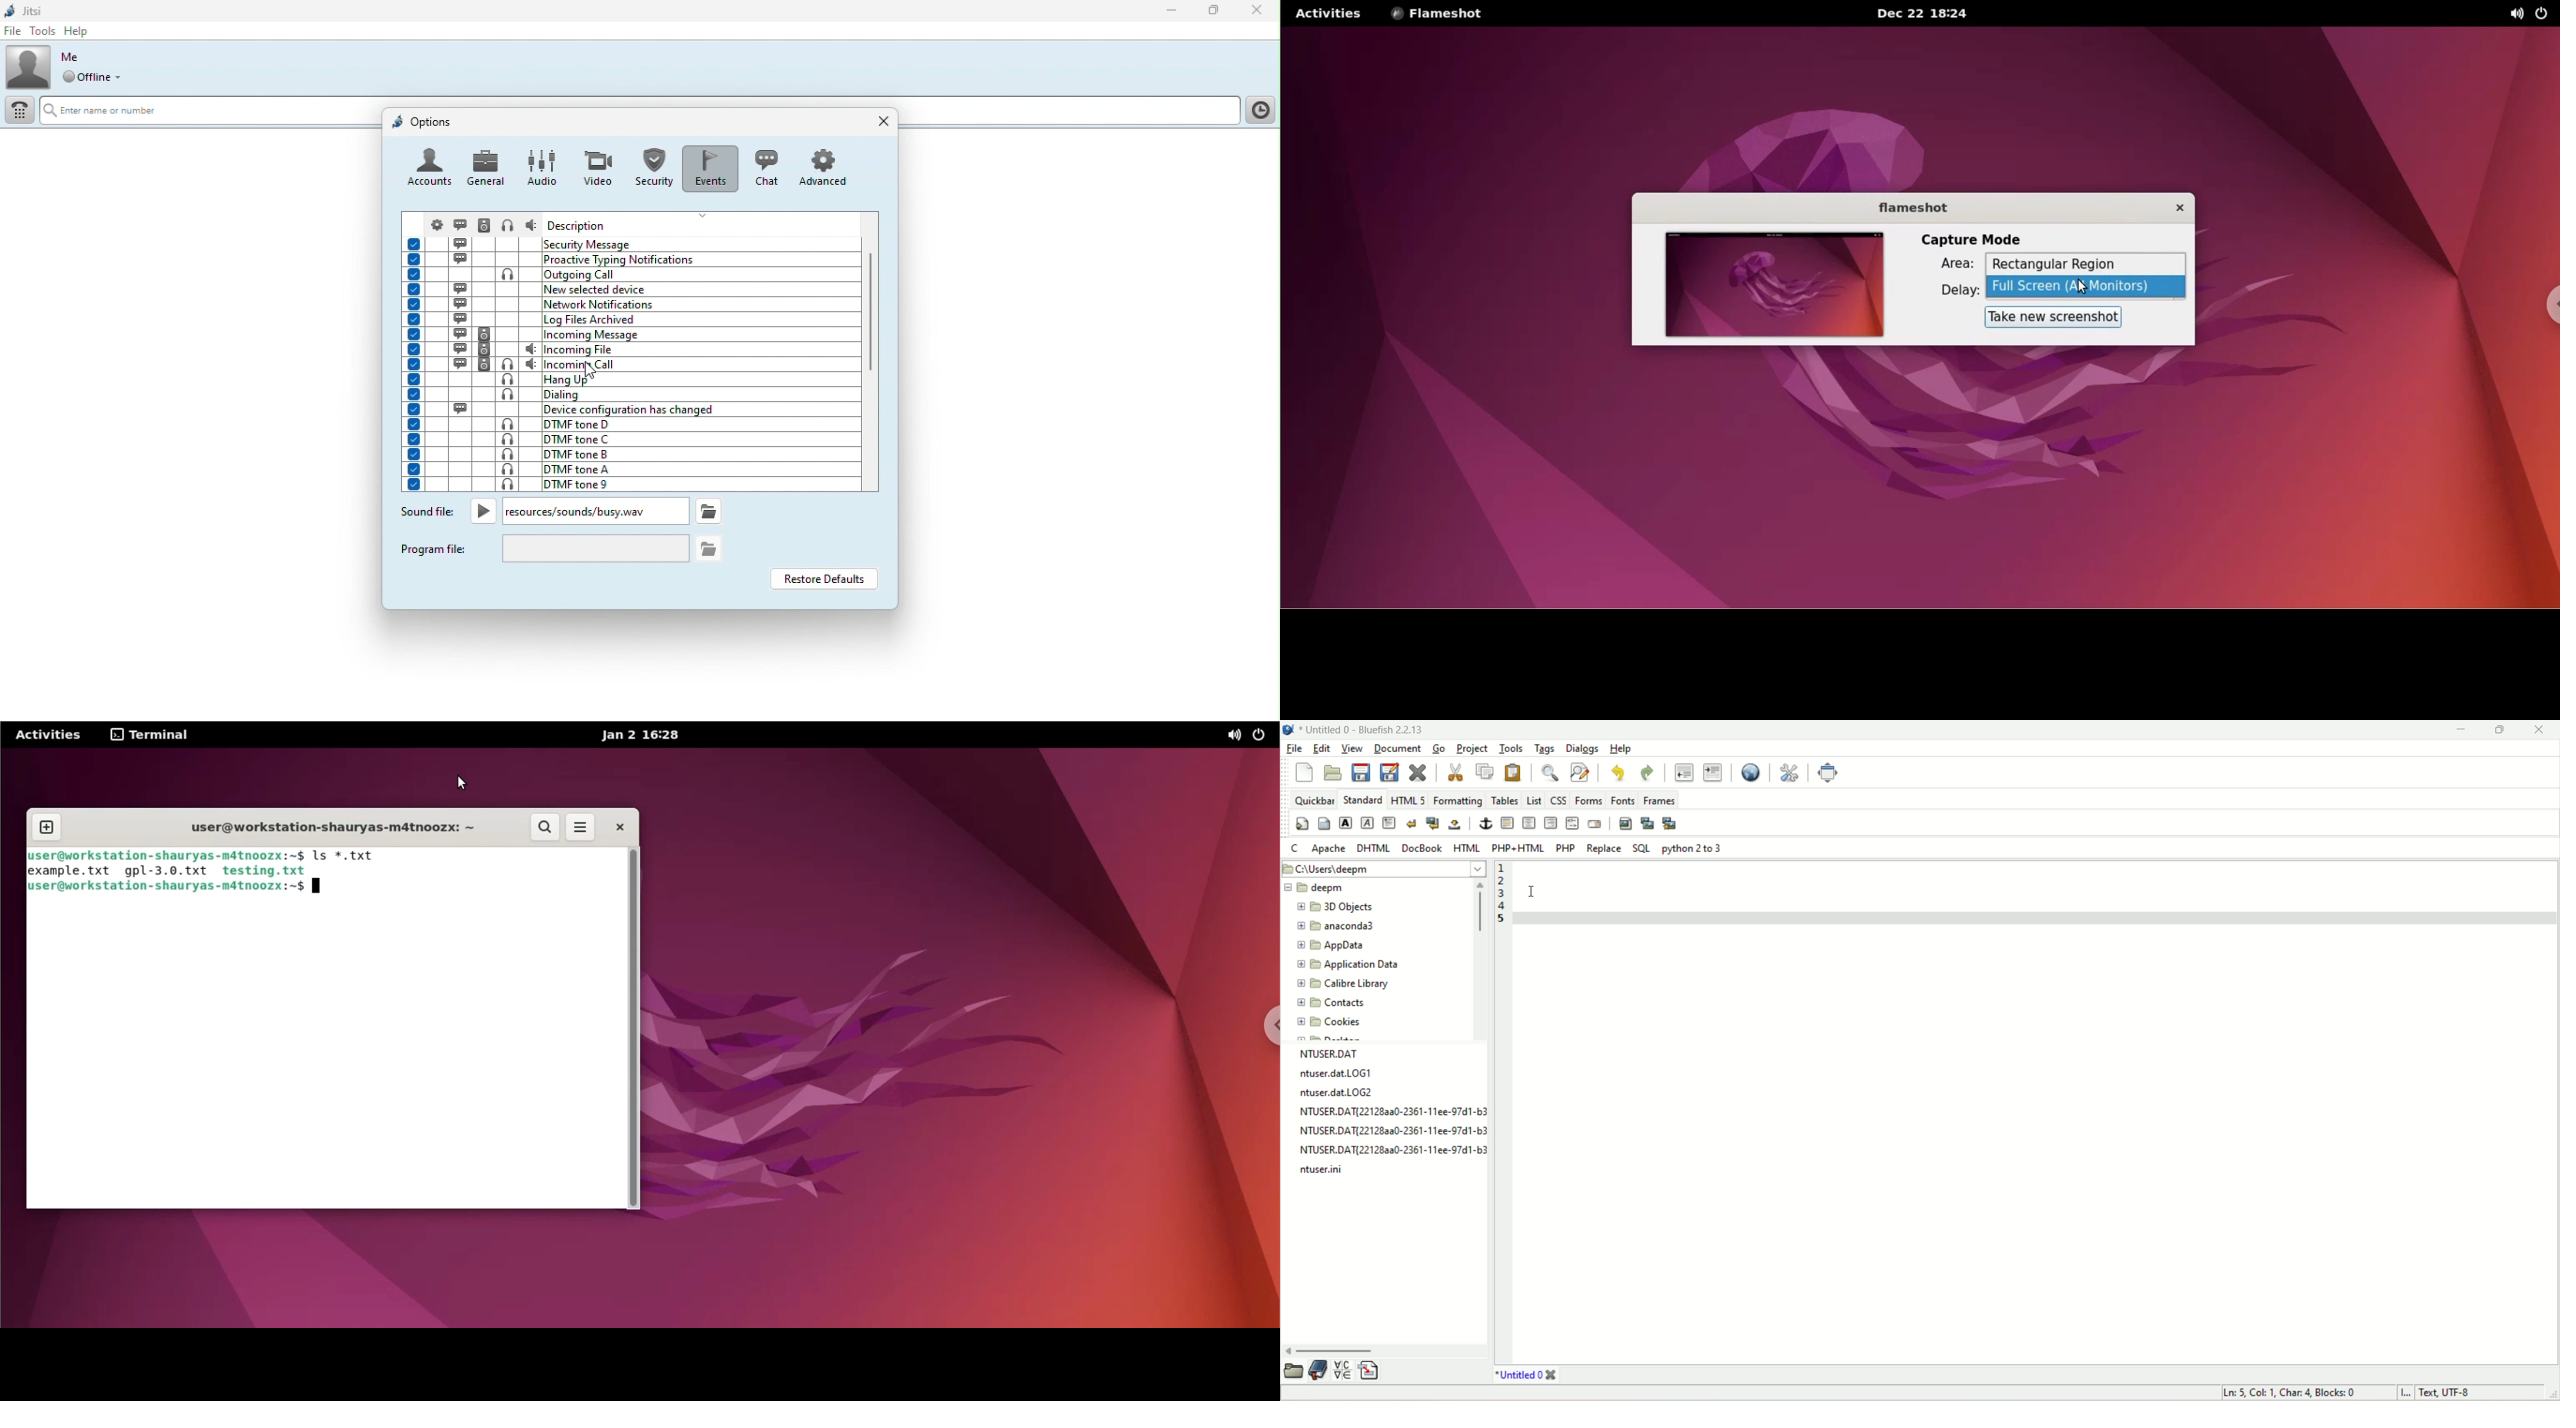 This screenshot has width=2576, height=1428. What do you see at coordinates (114, 112) in the screenshot?
I see `Enter name or number` at bounding box center [114, 112].